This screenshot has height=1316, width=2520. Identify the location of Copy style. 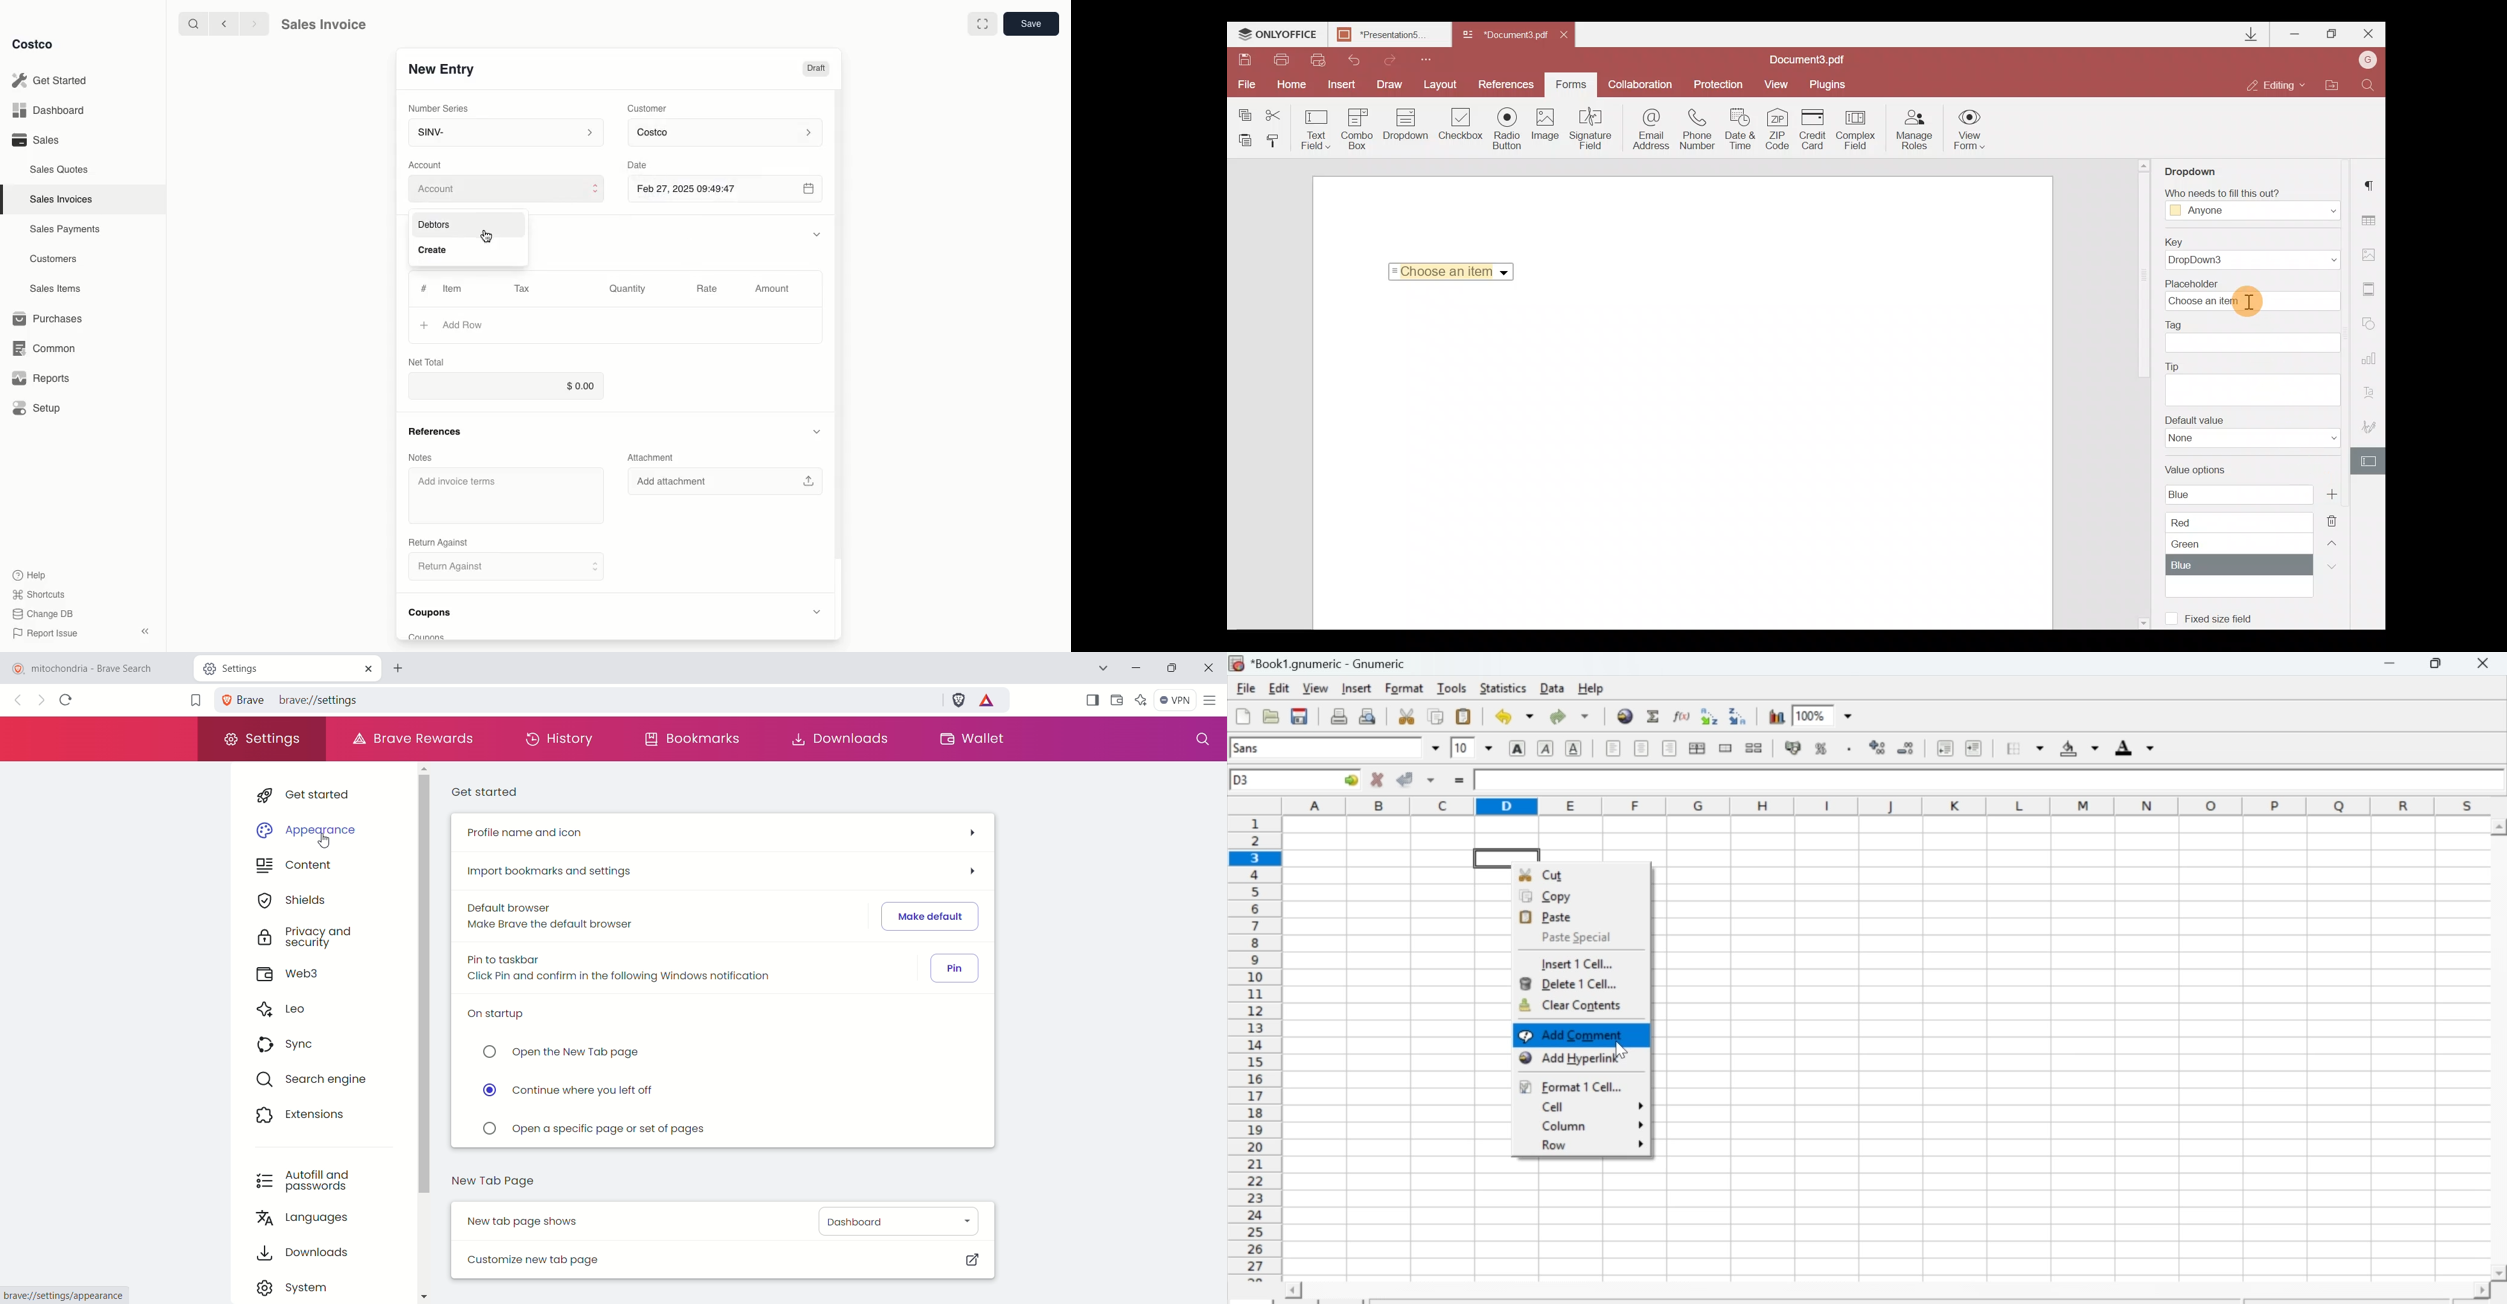
(1277, 144).